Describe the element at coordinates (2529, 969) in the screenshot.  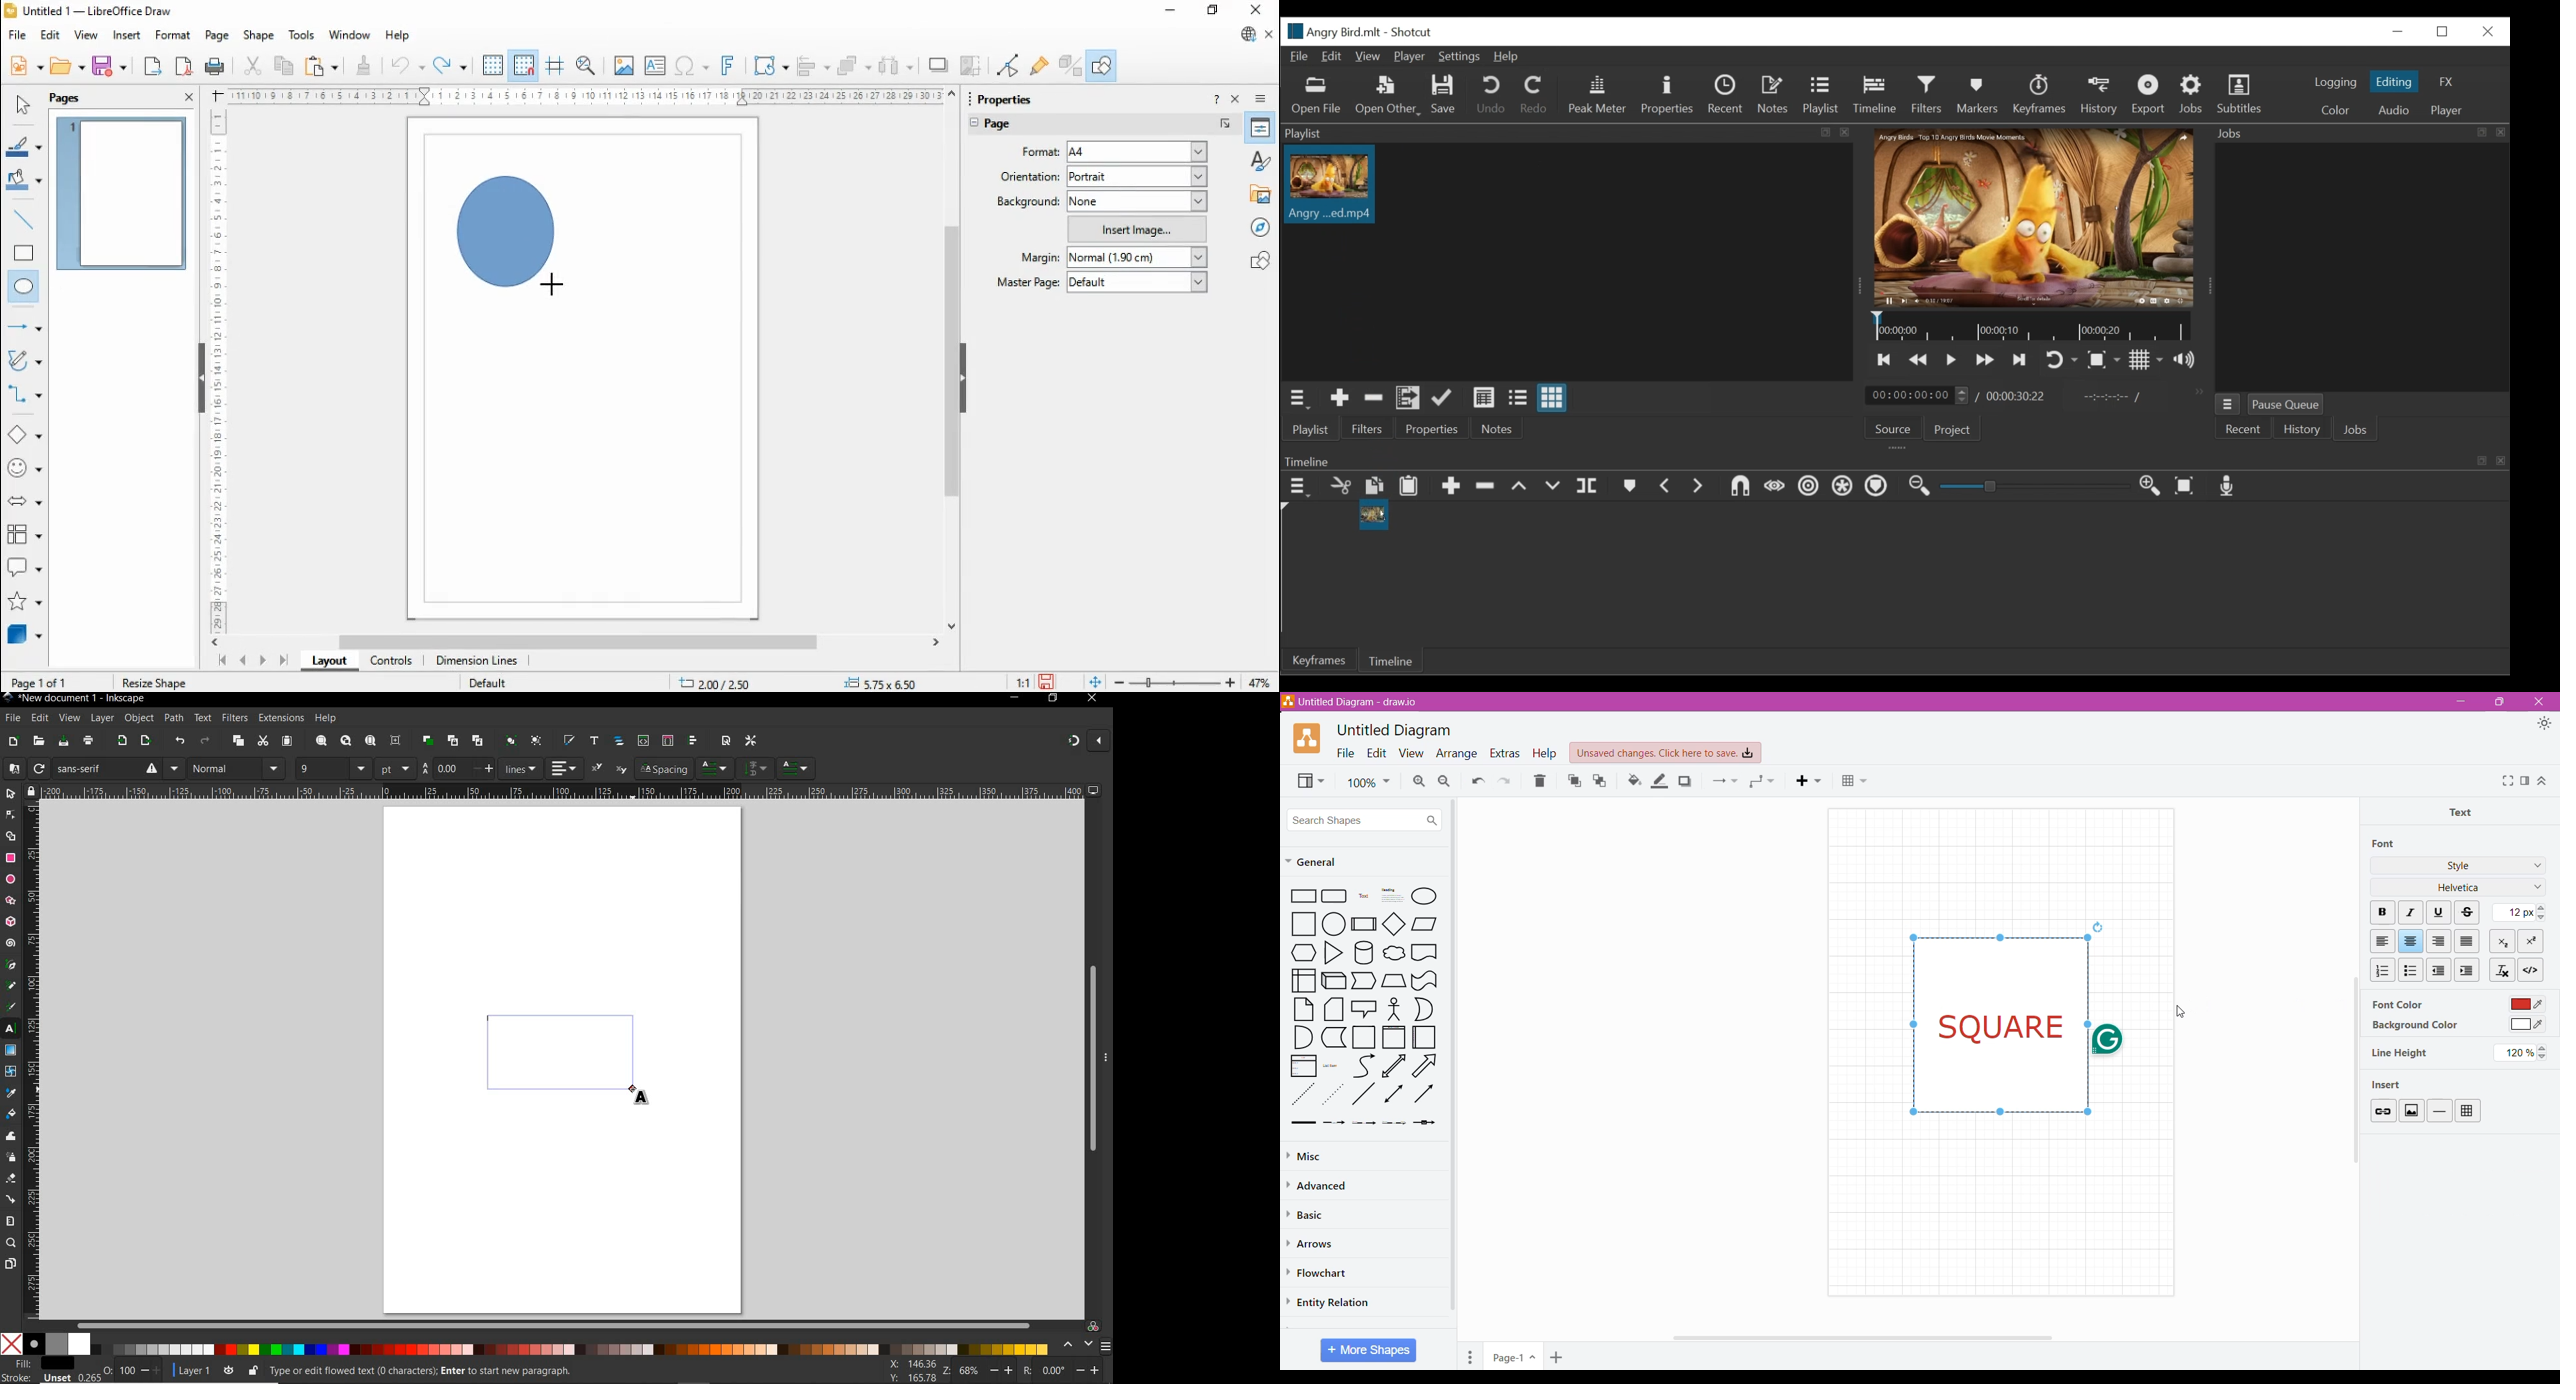
I see `HTML` at that location.